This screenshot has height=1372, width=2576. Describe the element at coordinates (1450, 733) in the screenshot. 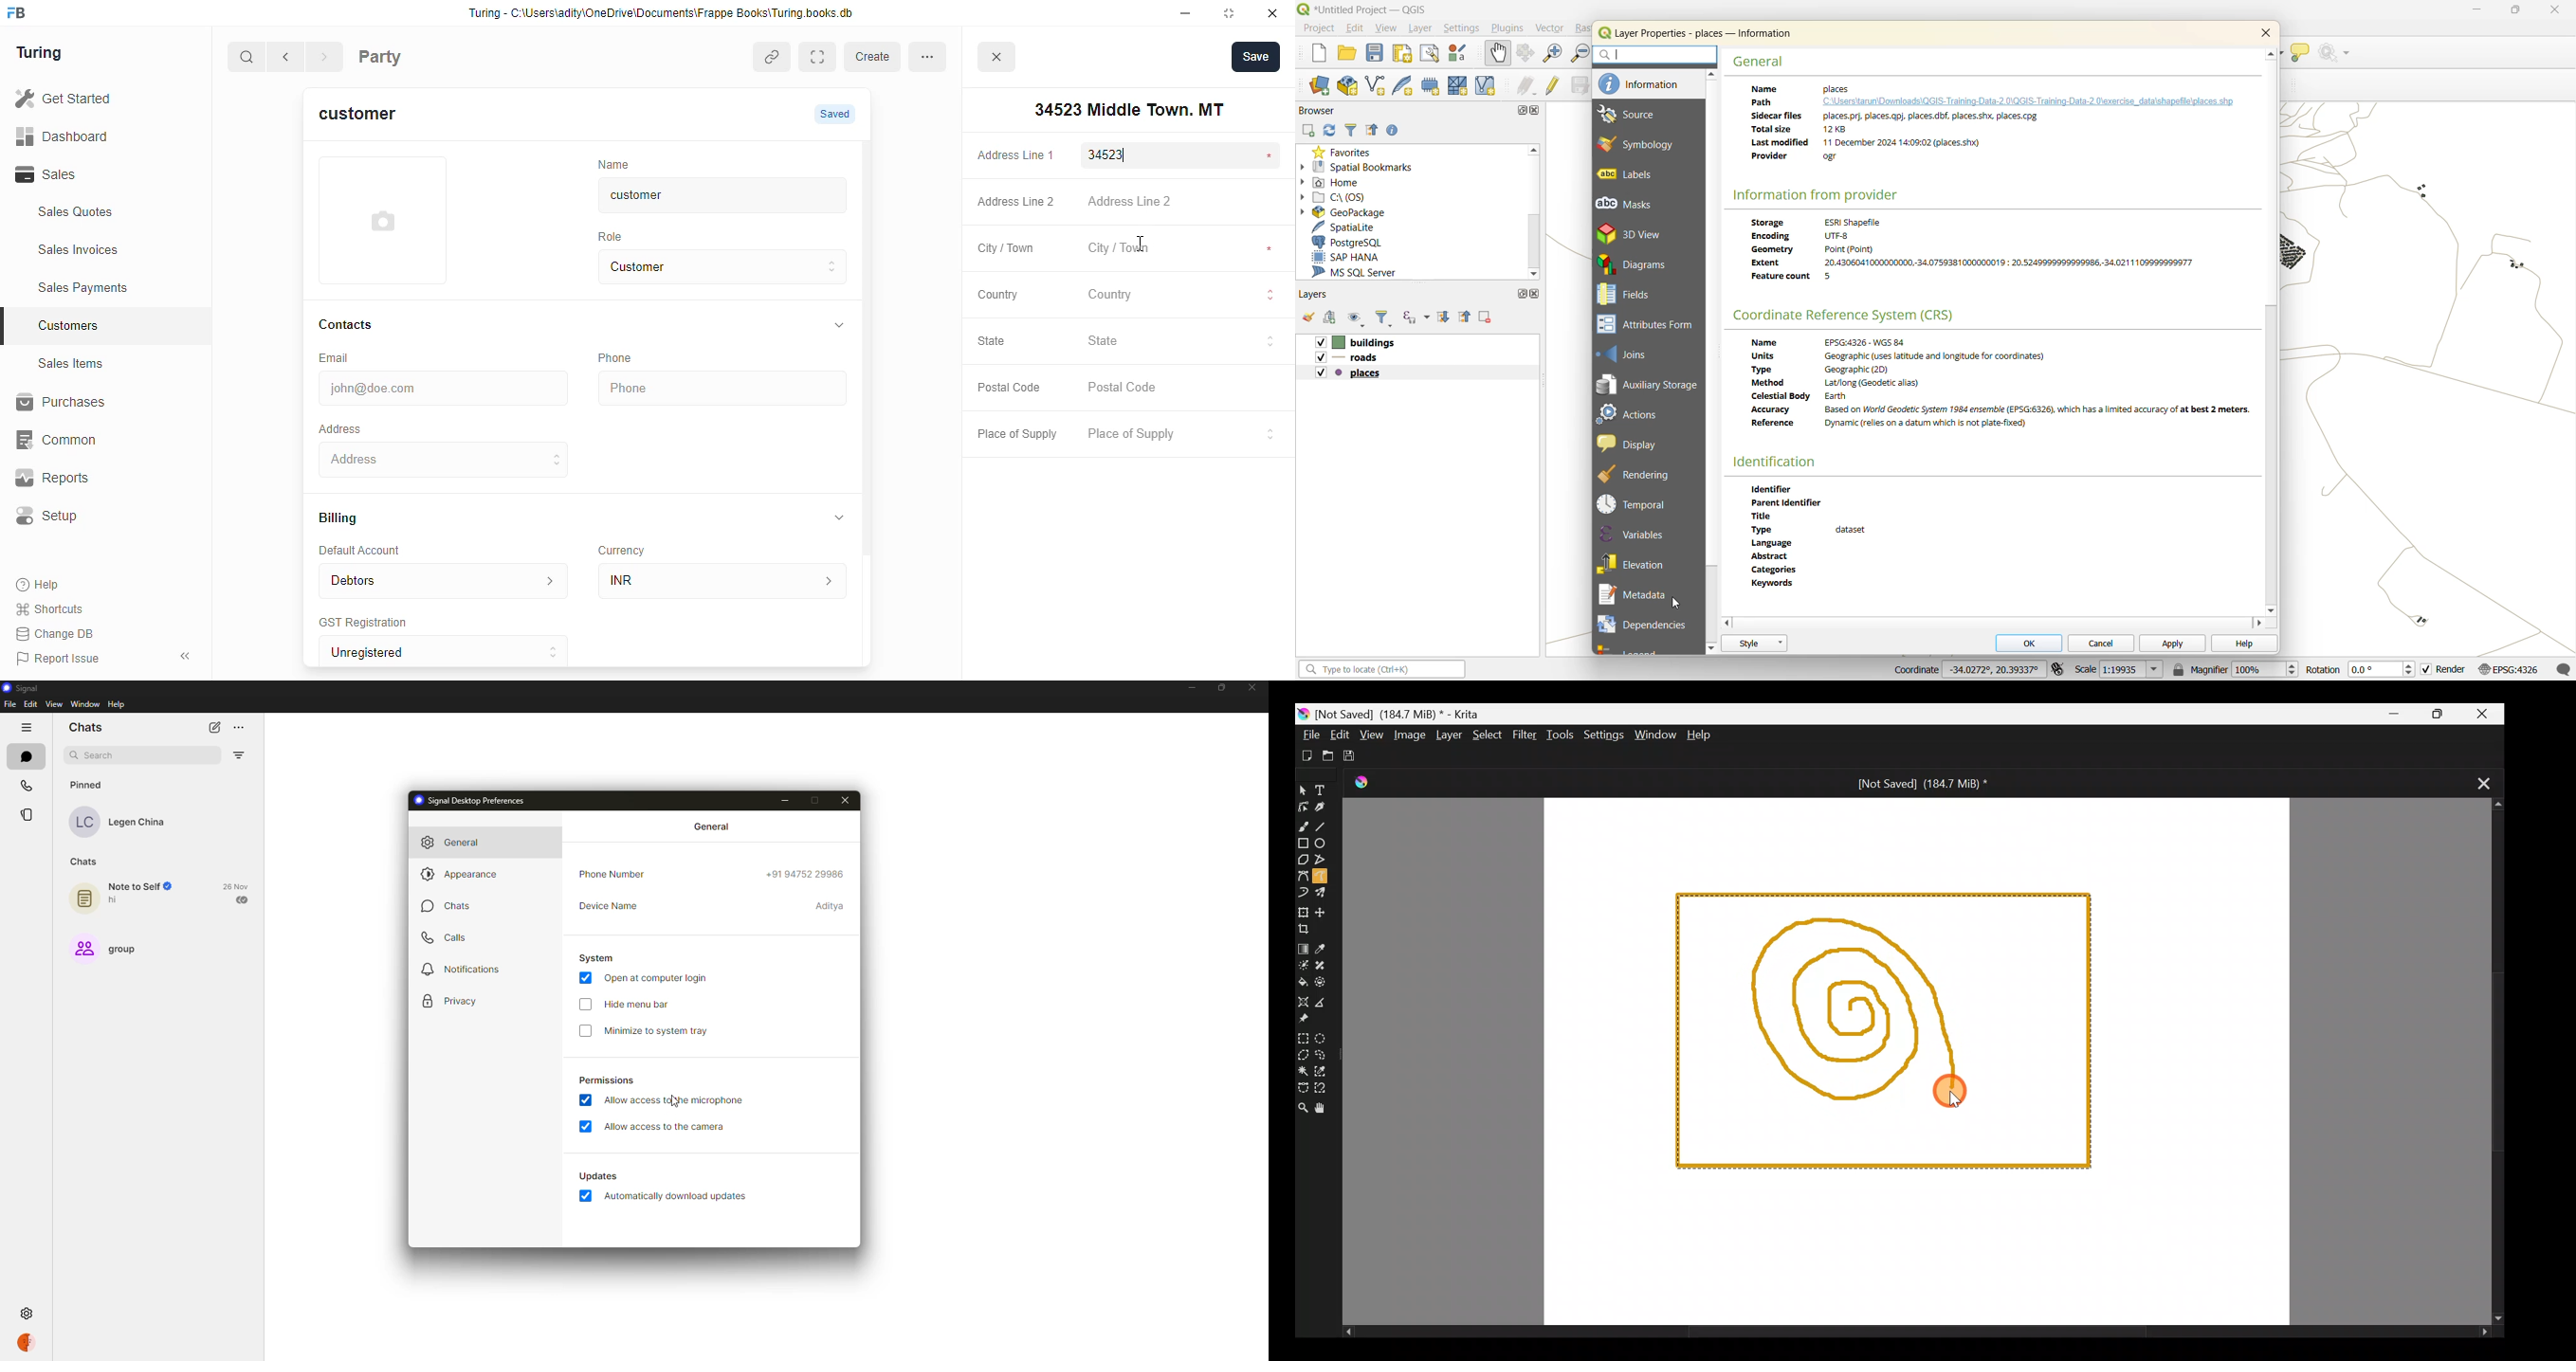

I see `Layer` at that location.